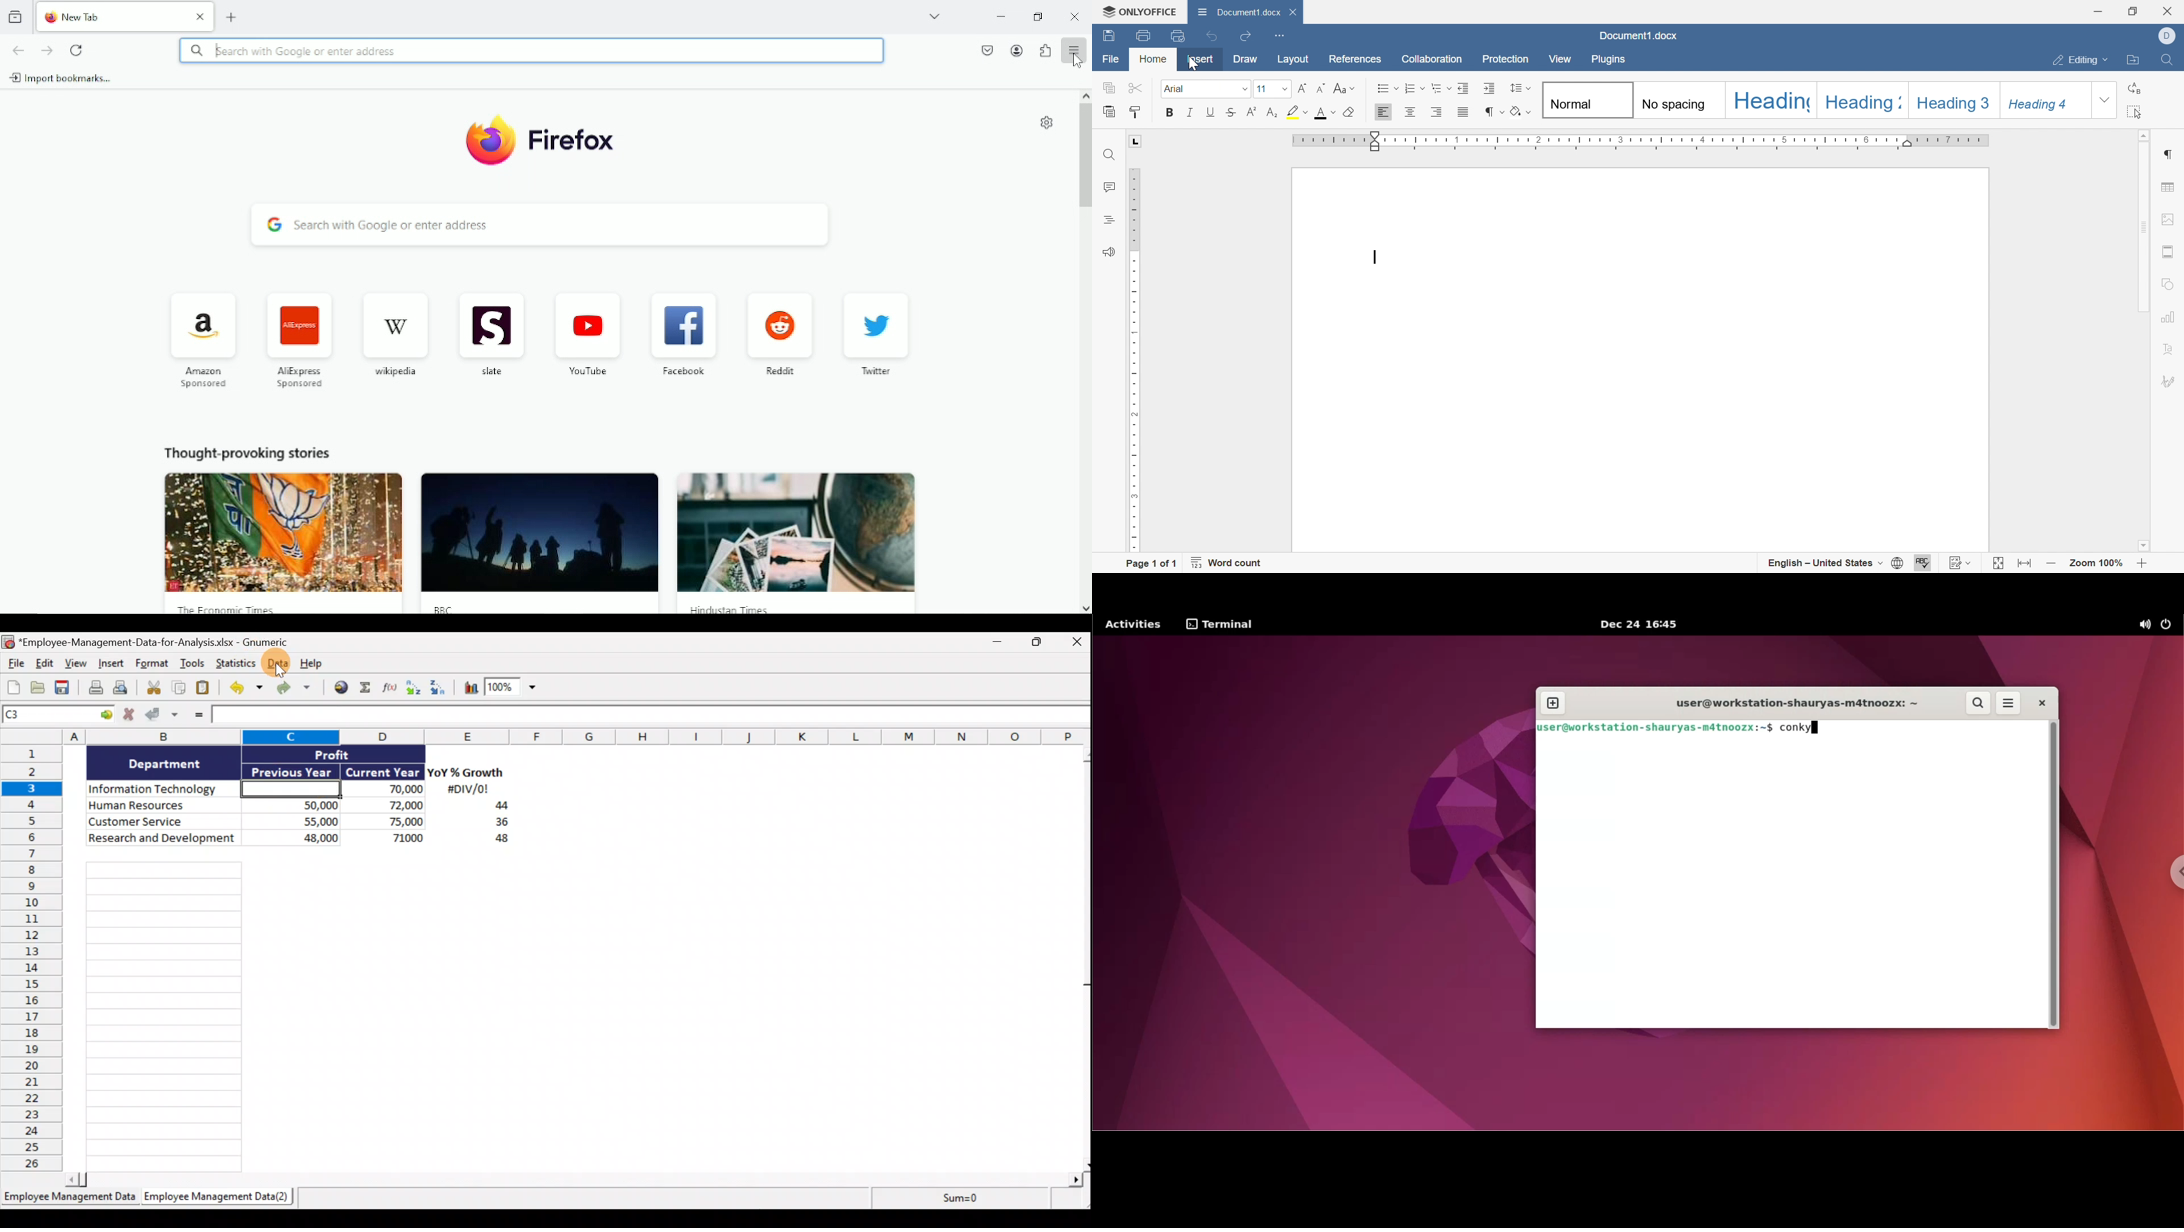 The height and width of the screenshot is (1232, 2184). Describe the element at coordinates (165, 763) in the screenshot. I see `Department` at that location.